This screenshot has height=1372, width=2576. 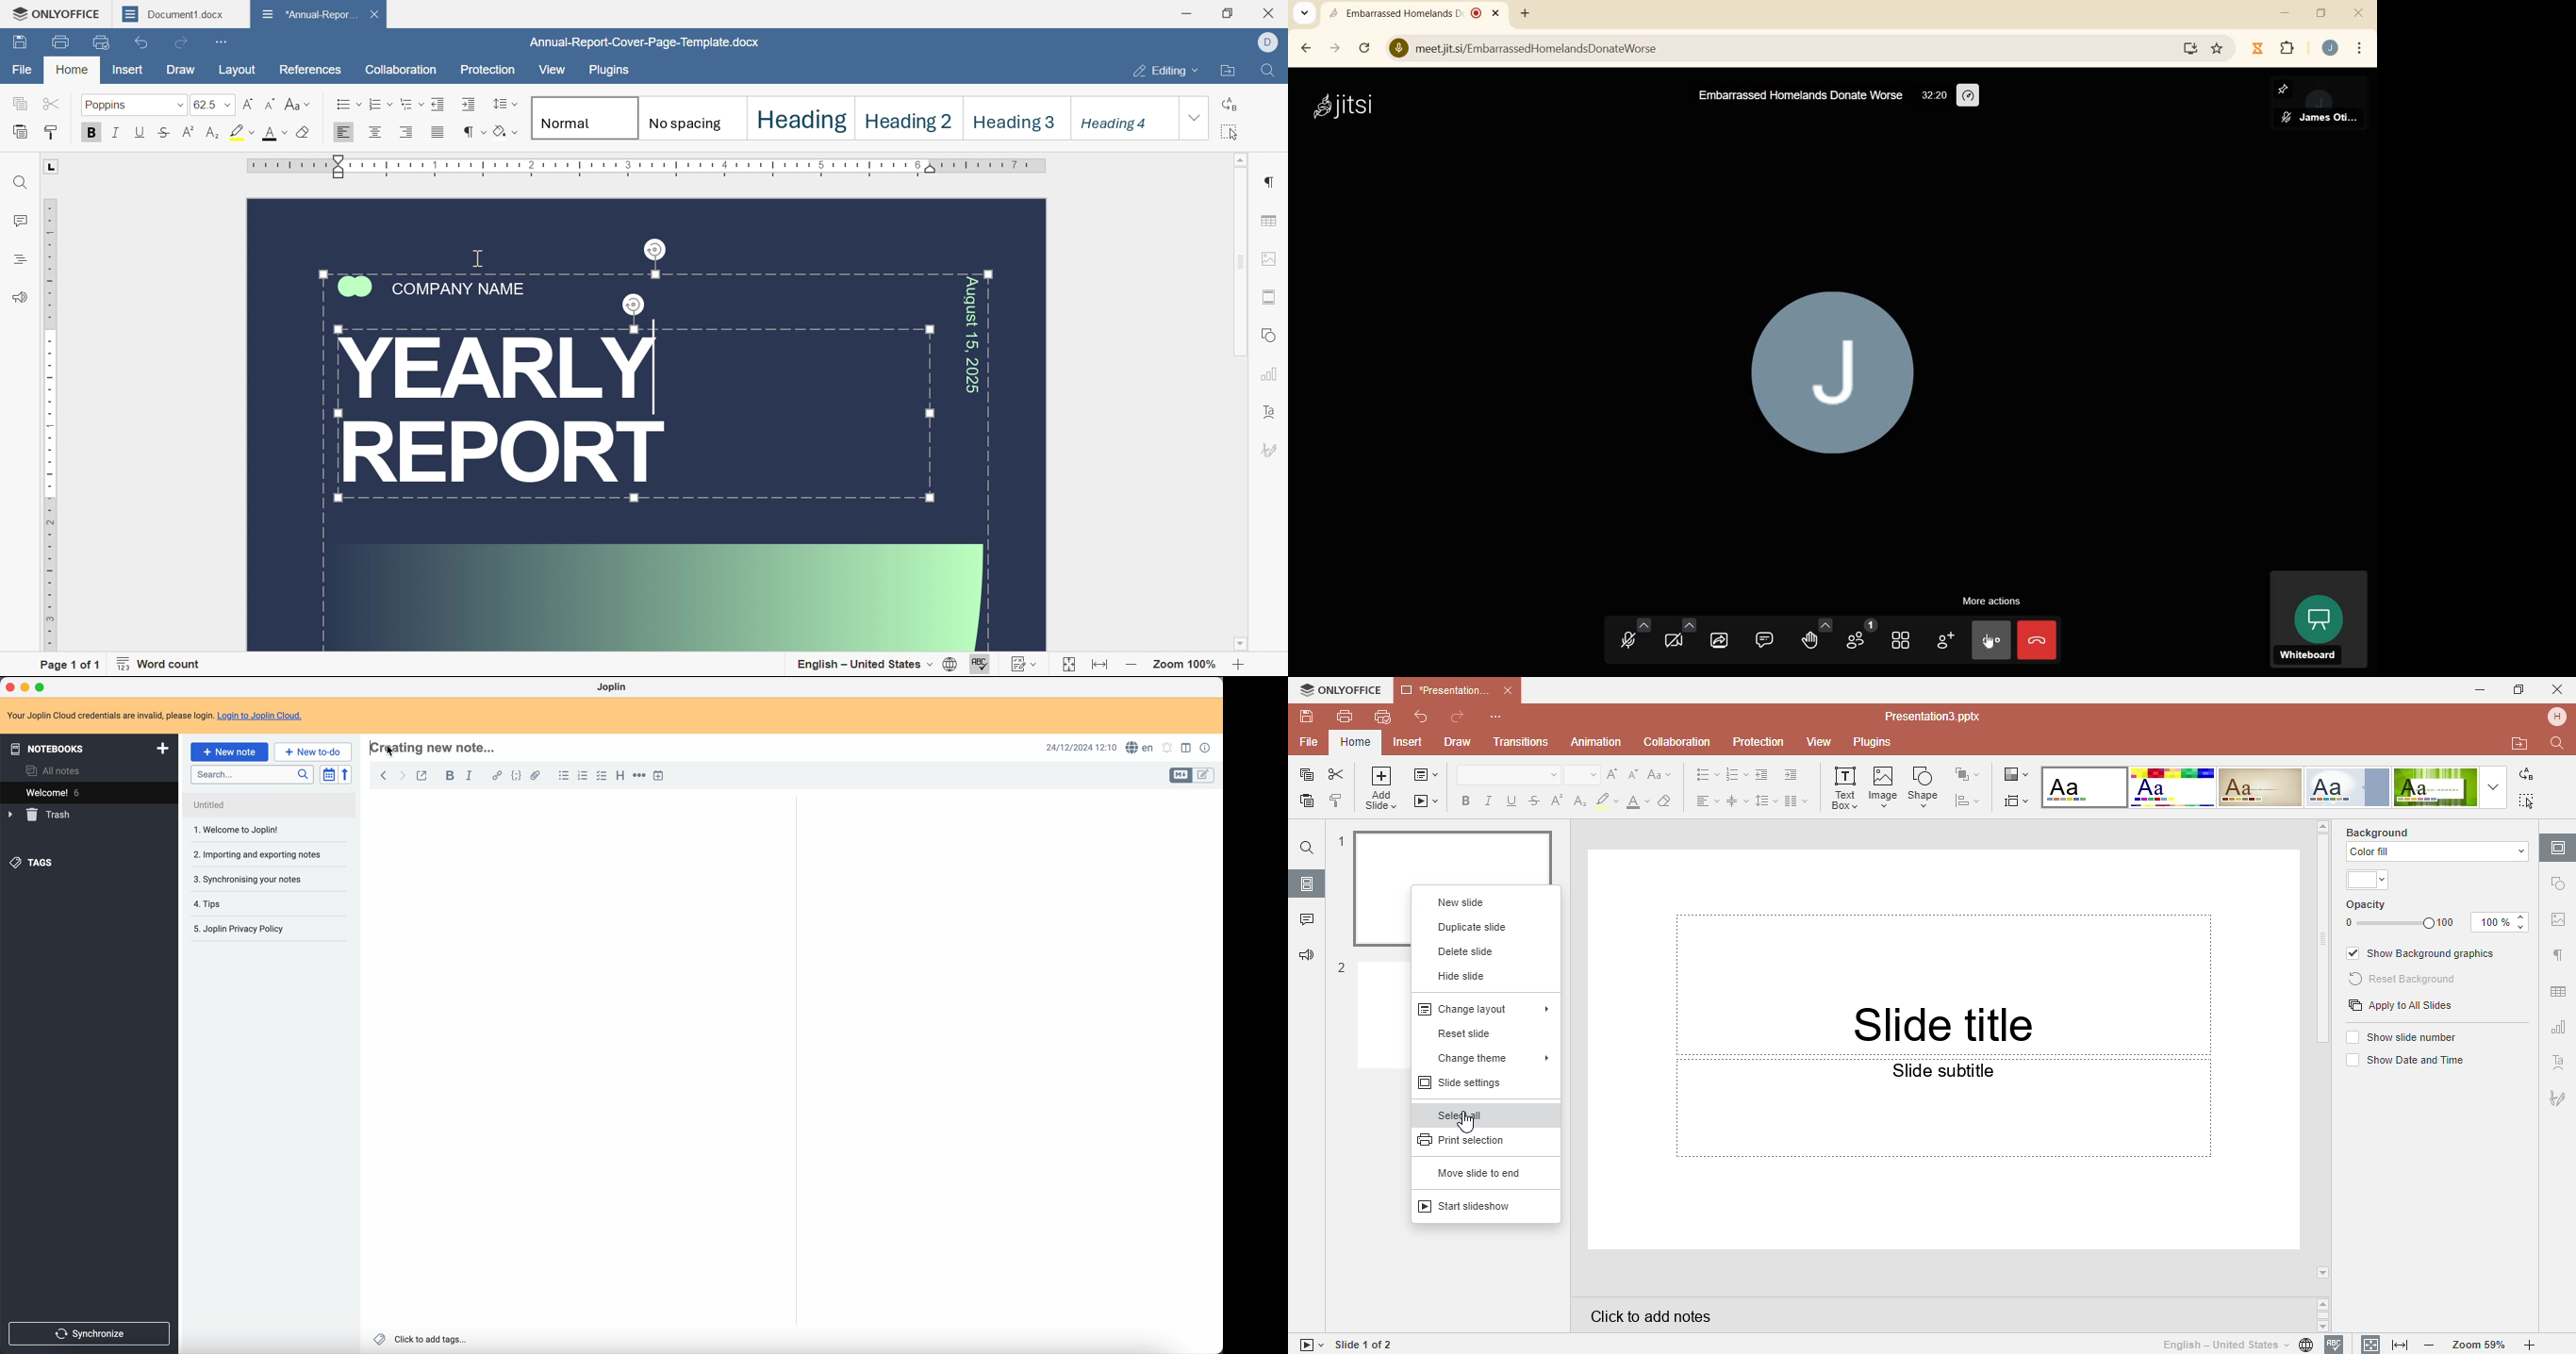 I want to click on Insert columns, so click(x=1797, y=800).